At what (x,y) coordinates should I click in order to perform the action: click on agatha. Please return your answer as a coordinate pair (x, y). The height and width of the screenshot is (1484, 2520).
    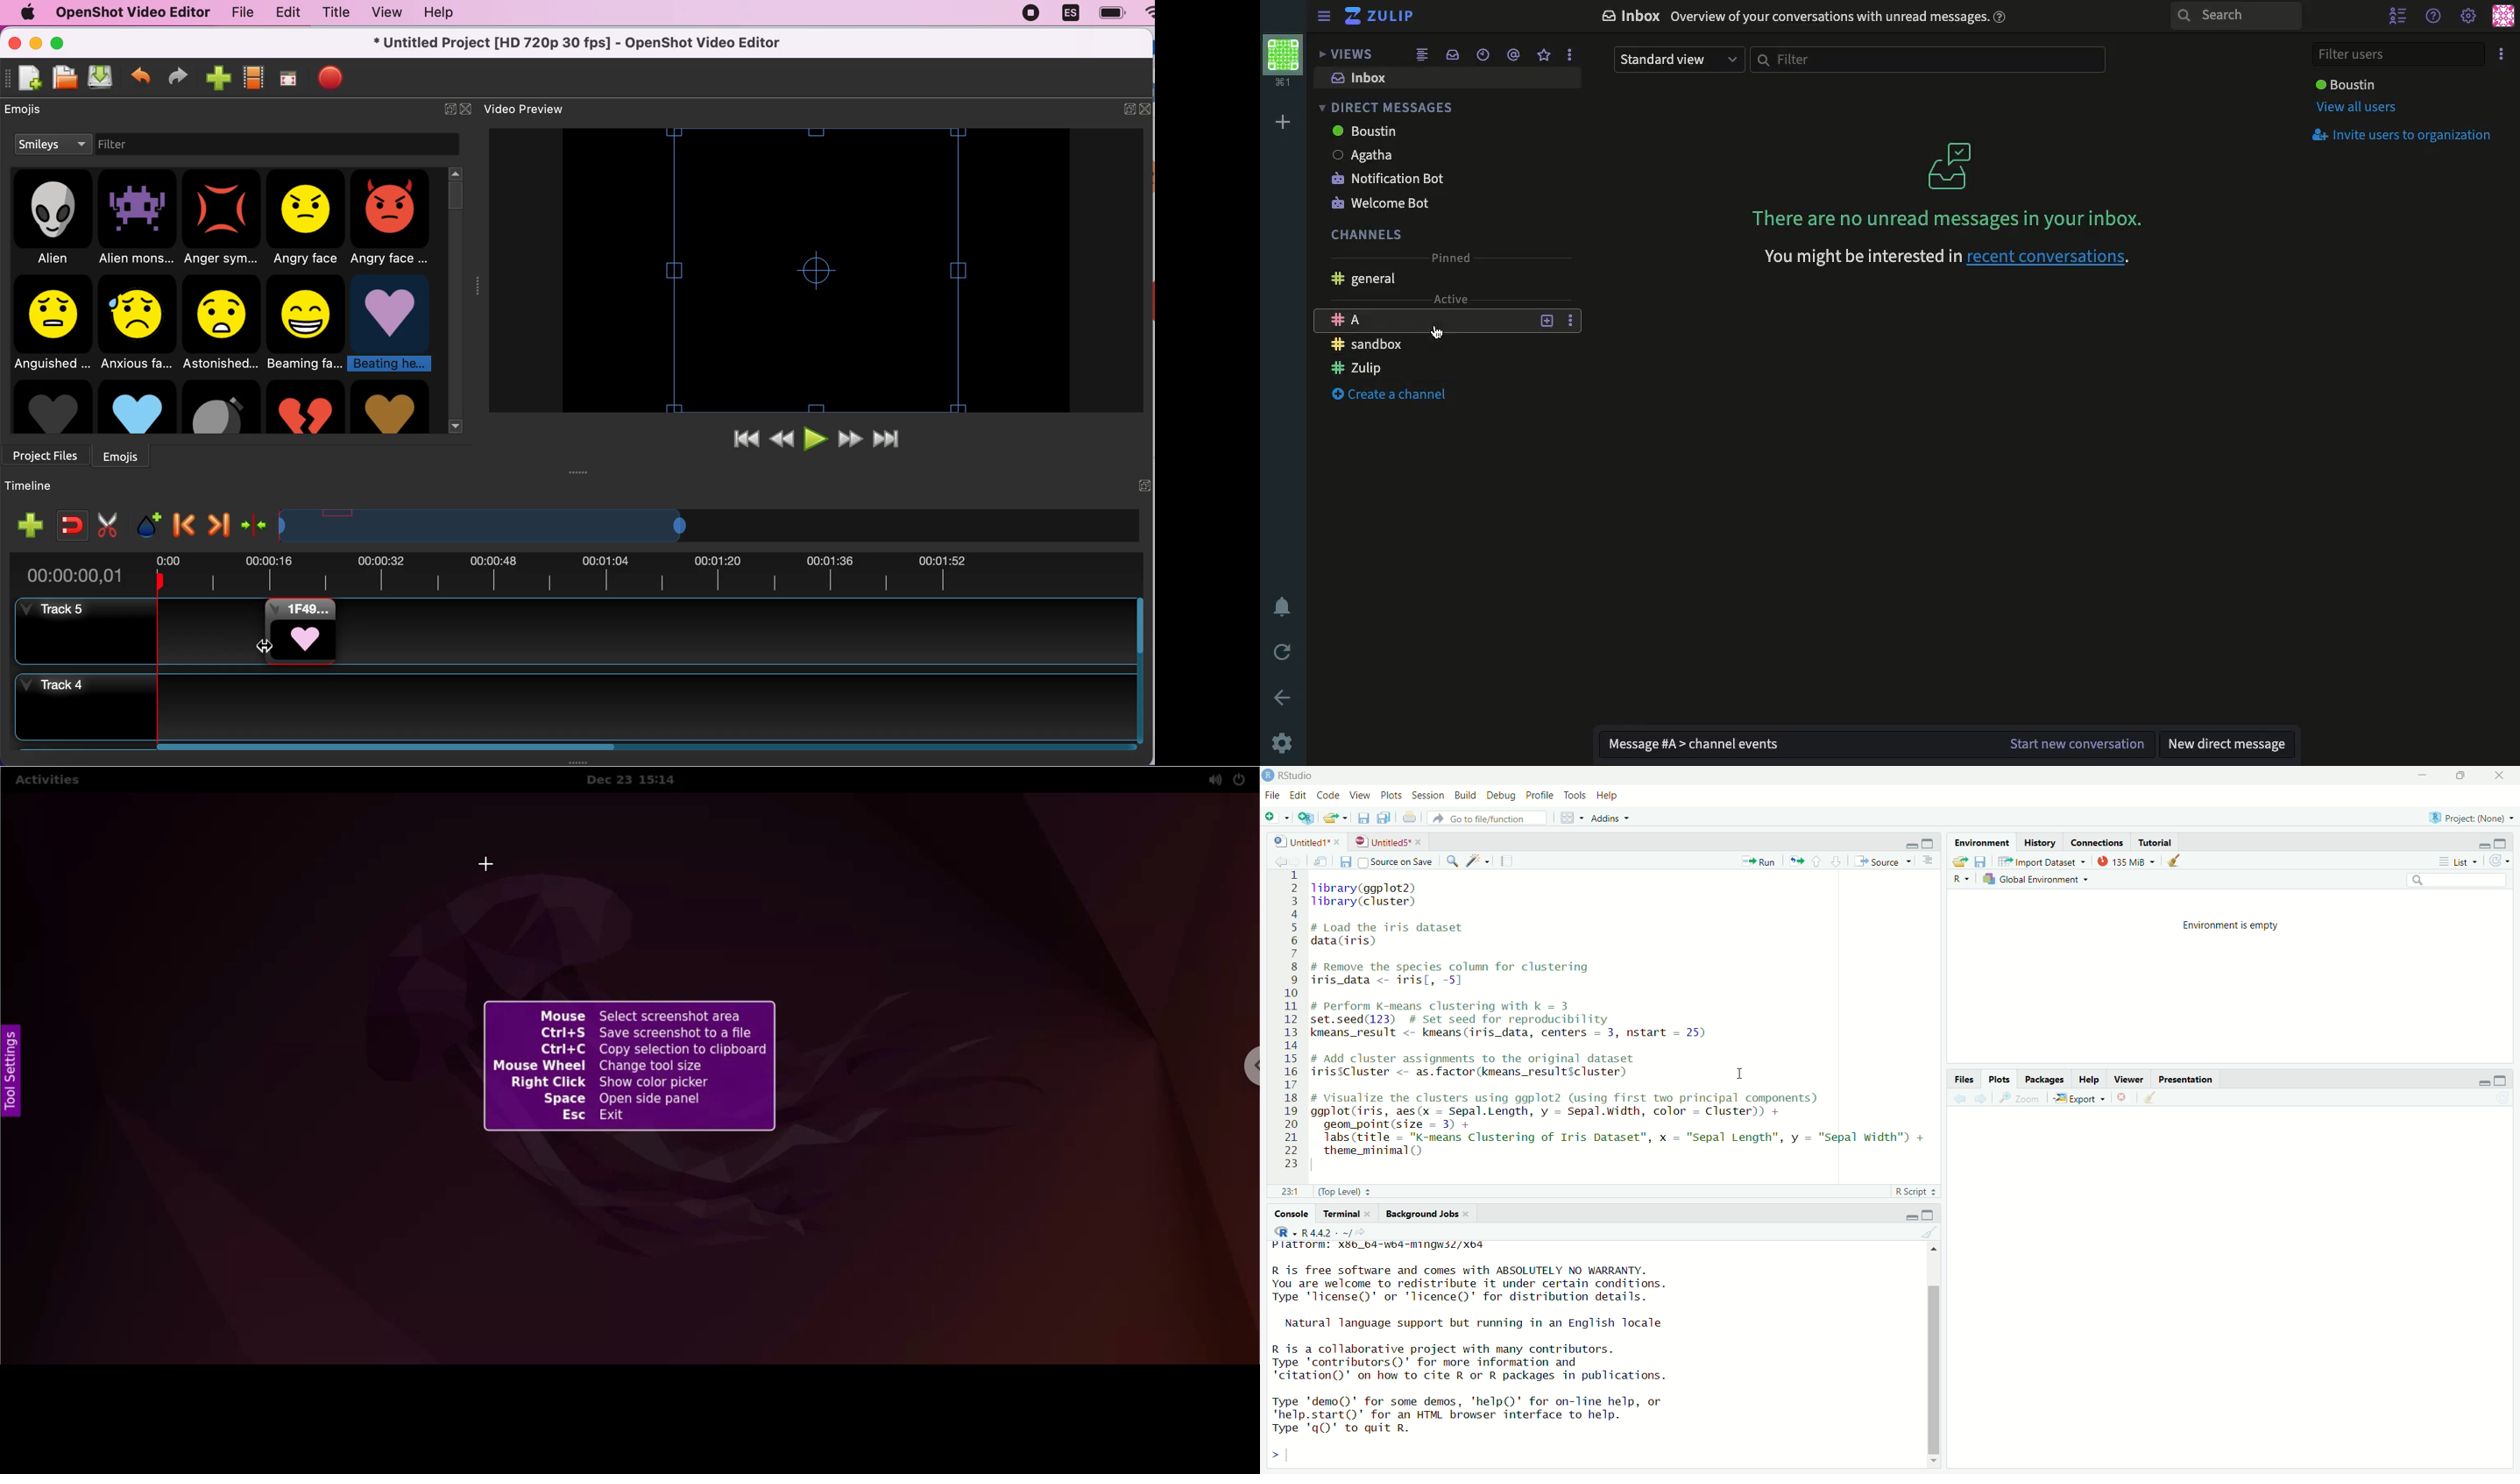
    Looking at the image, I should click on (1367, 154).